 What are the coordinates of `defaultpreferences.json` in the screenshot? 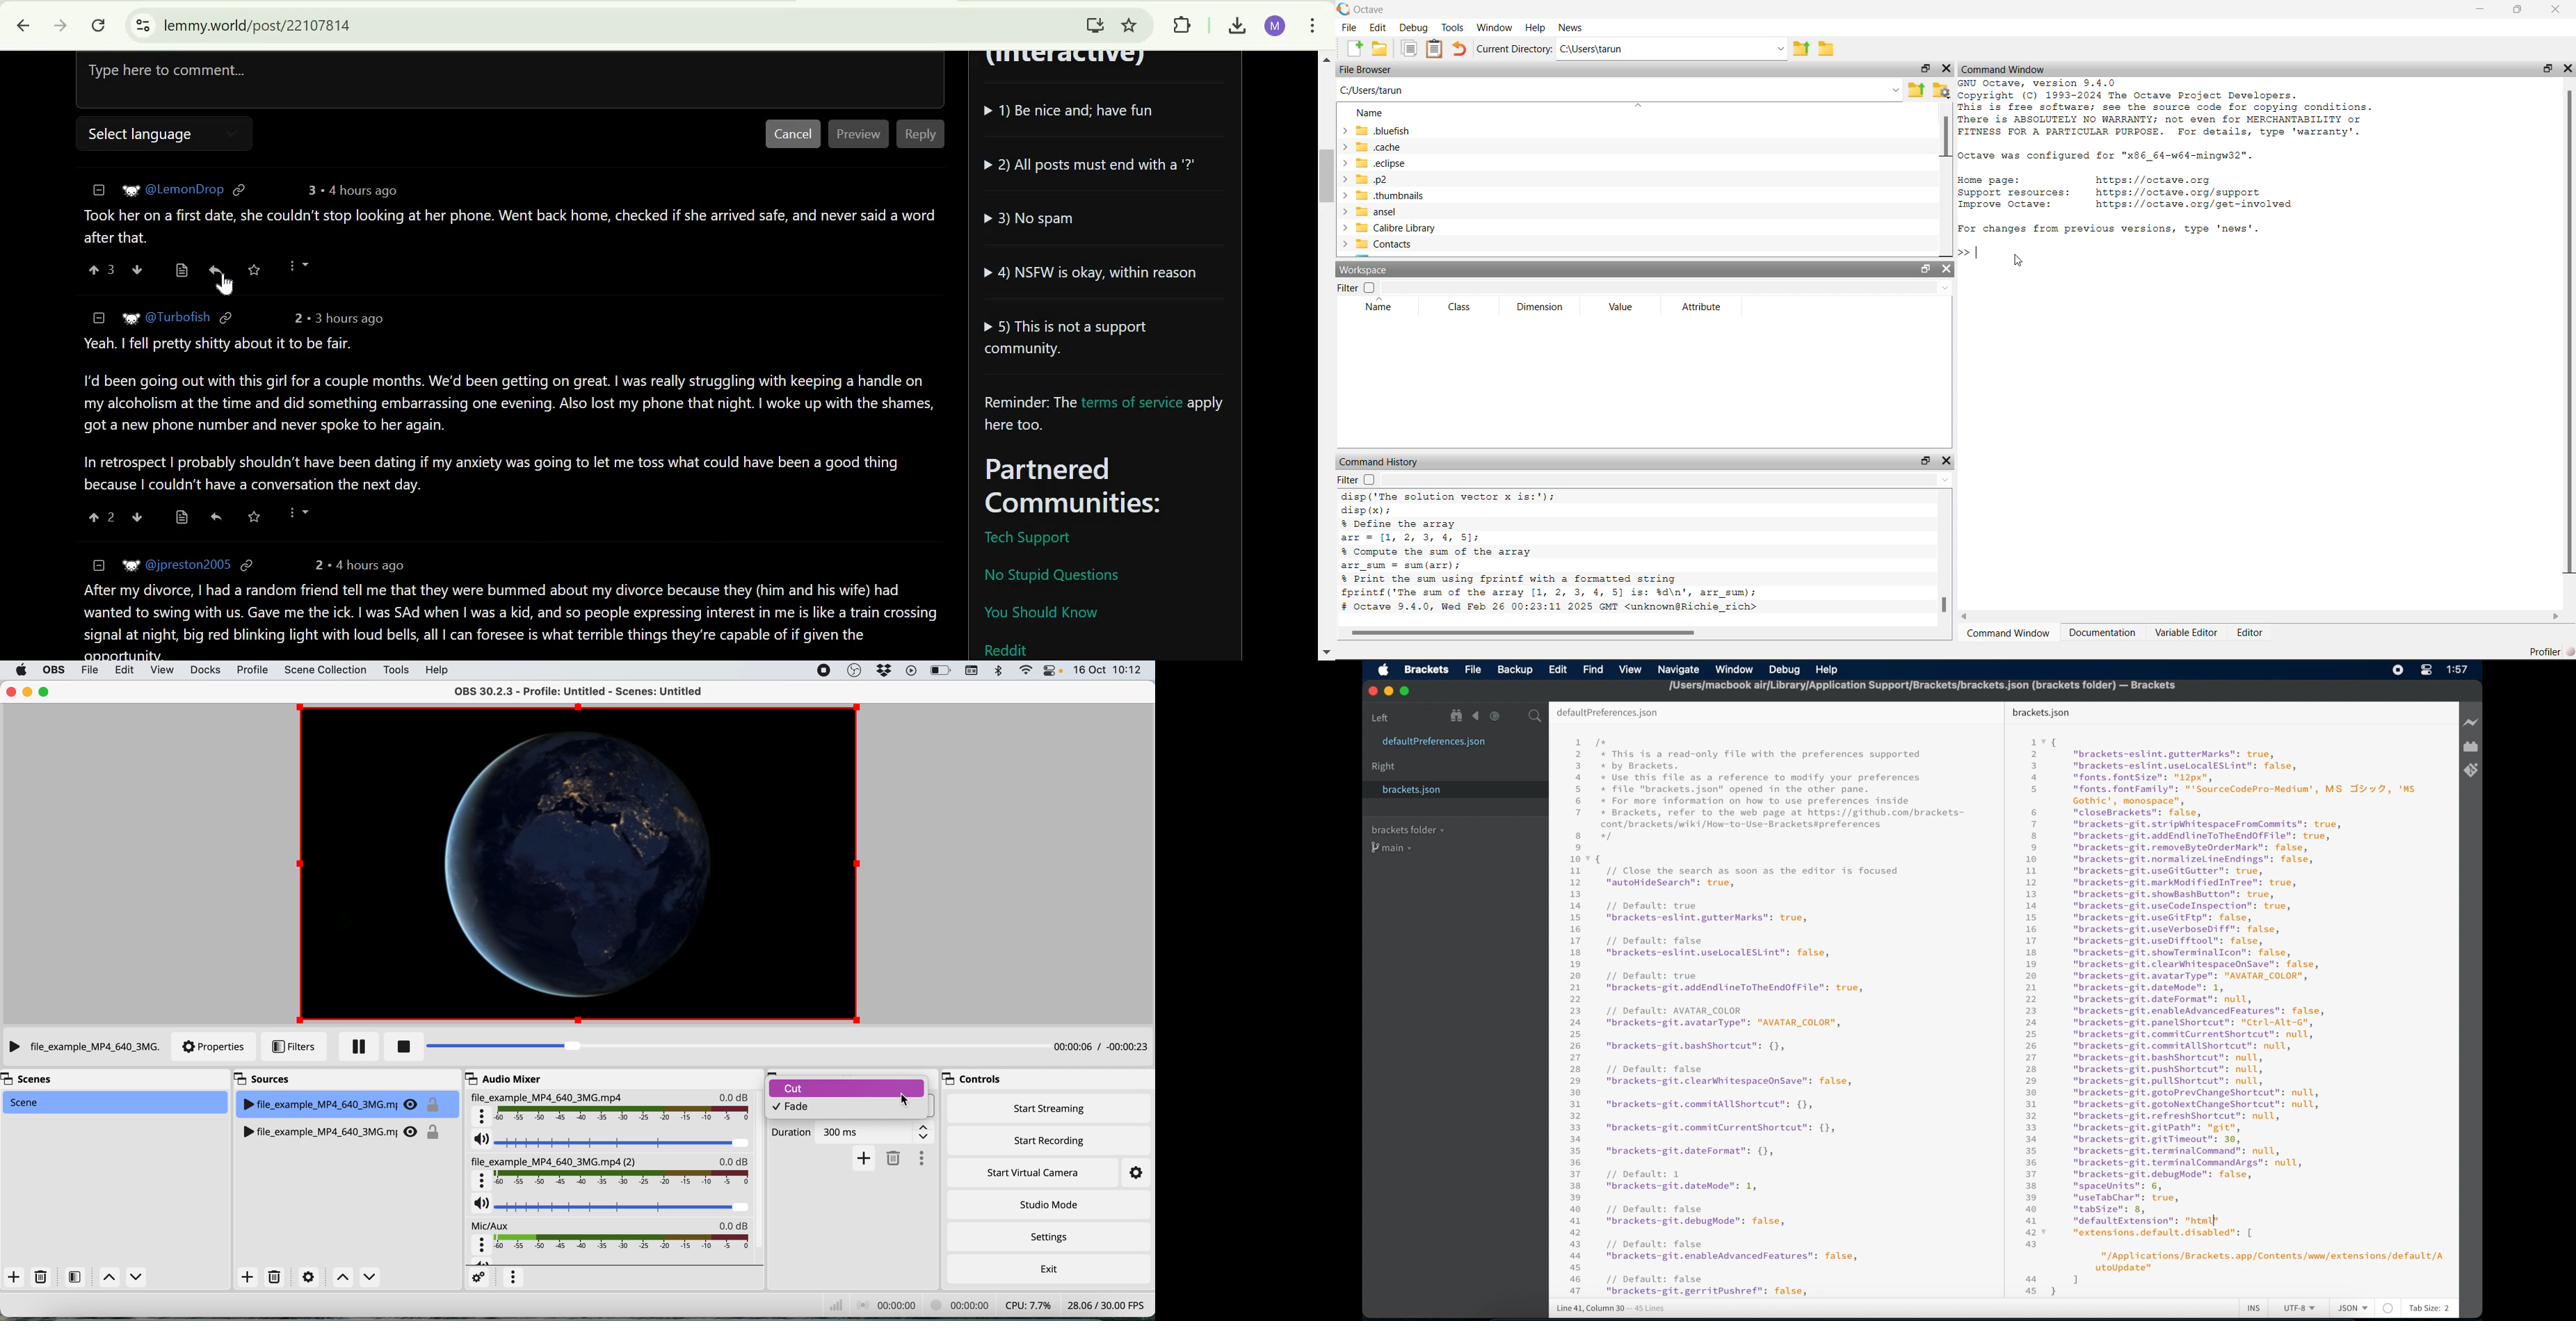 It's located at (1434, 742).